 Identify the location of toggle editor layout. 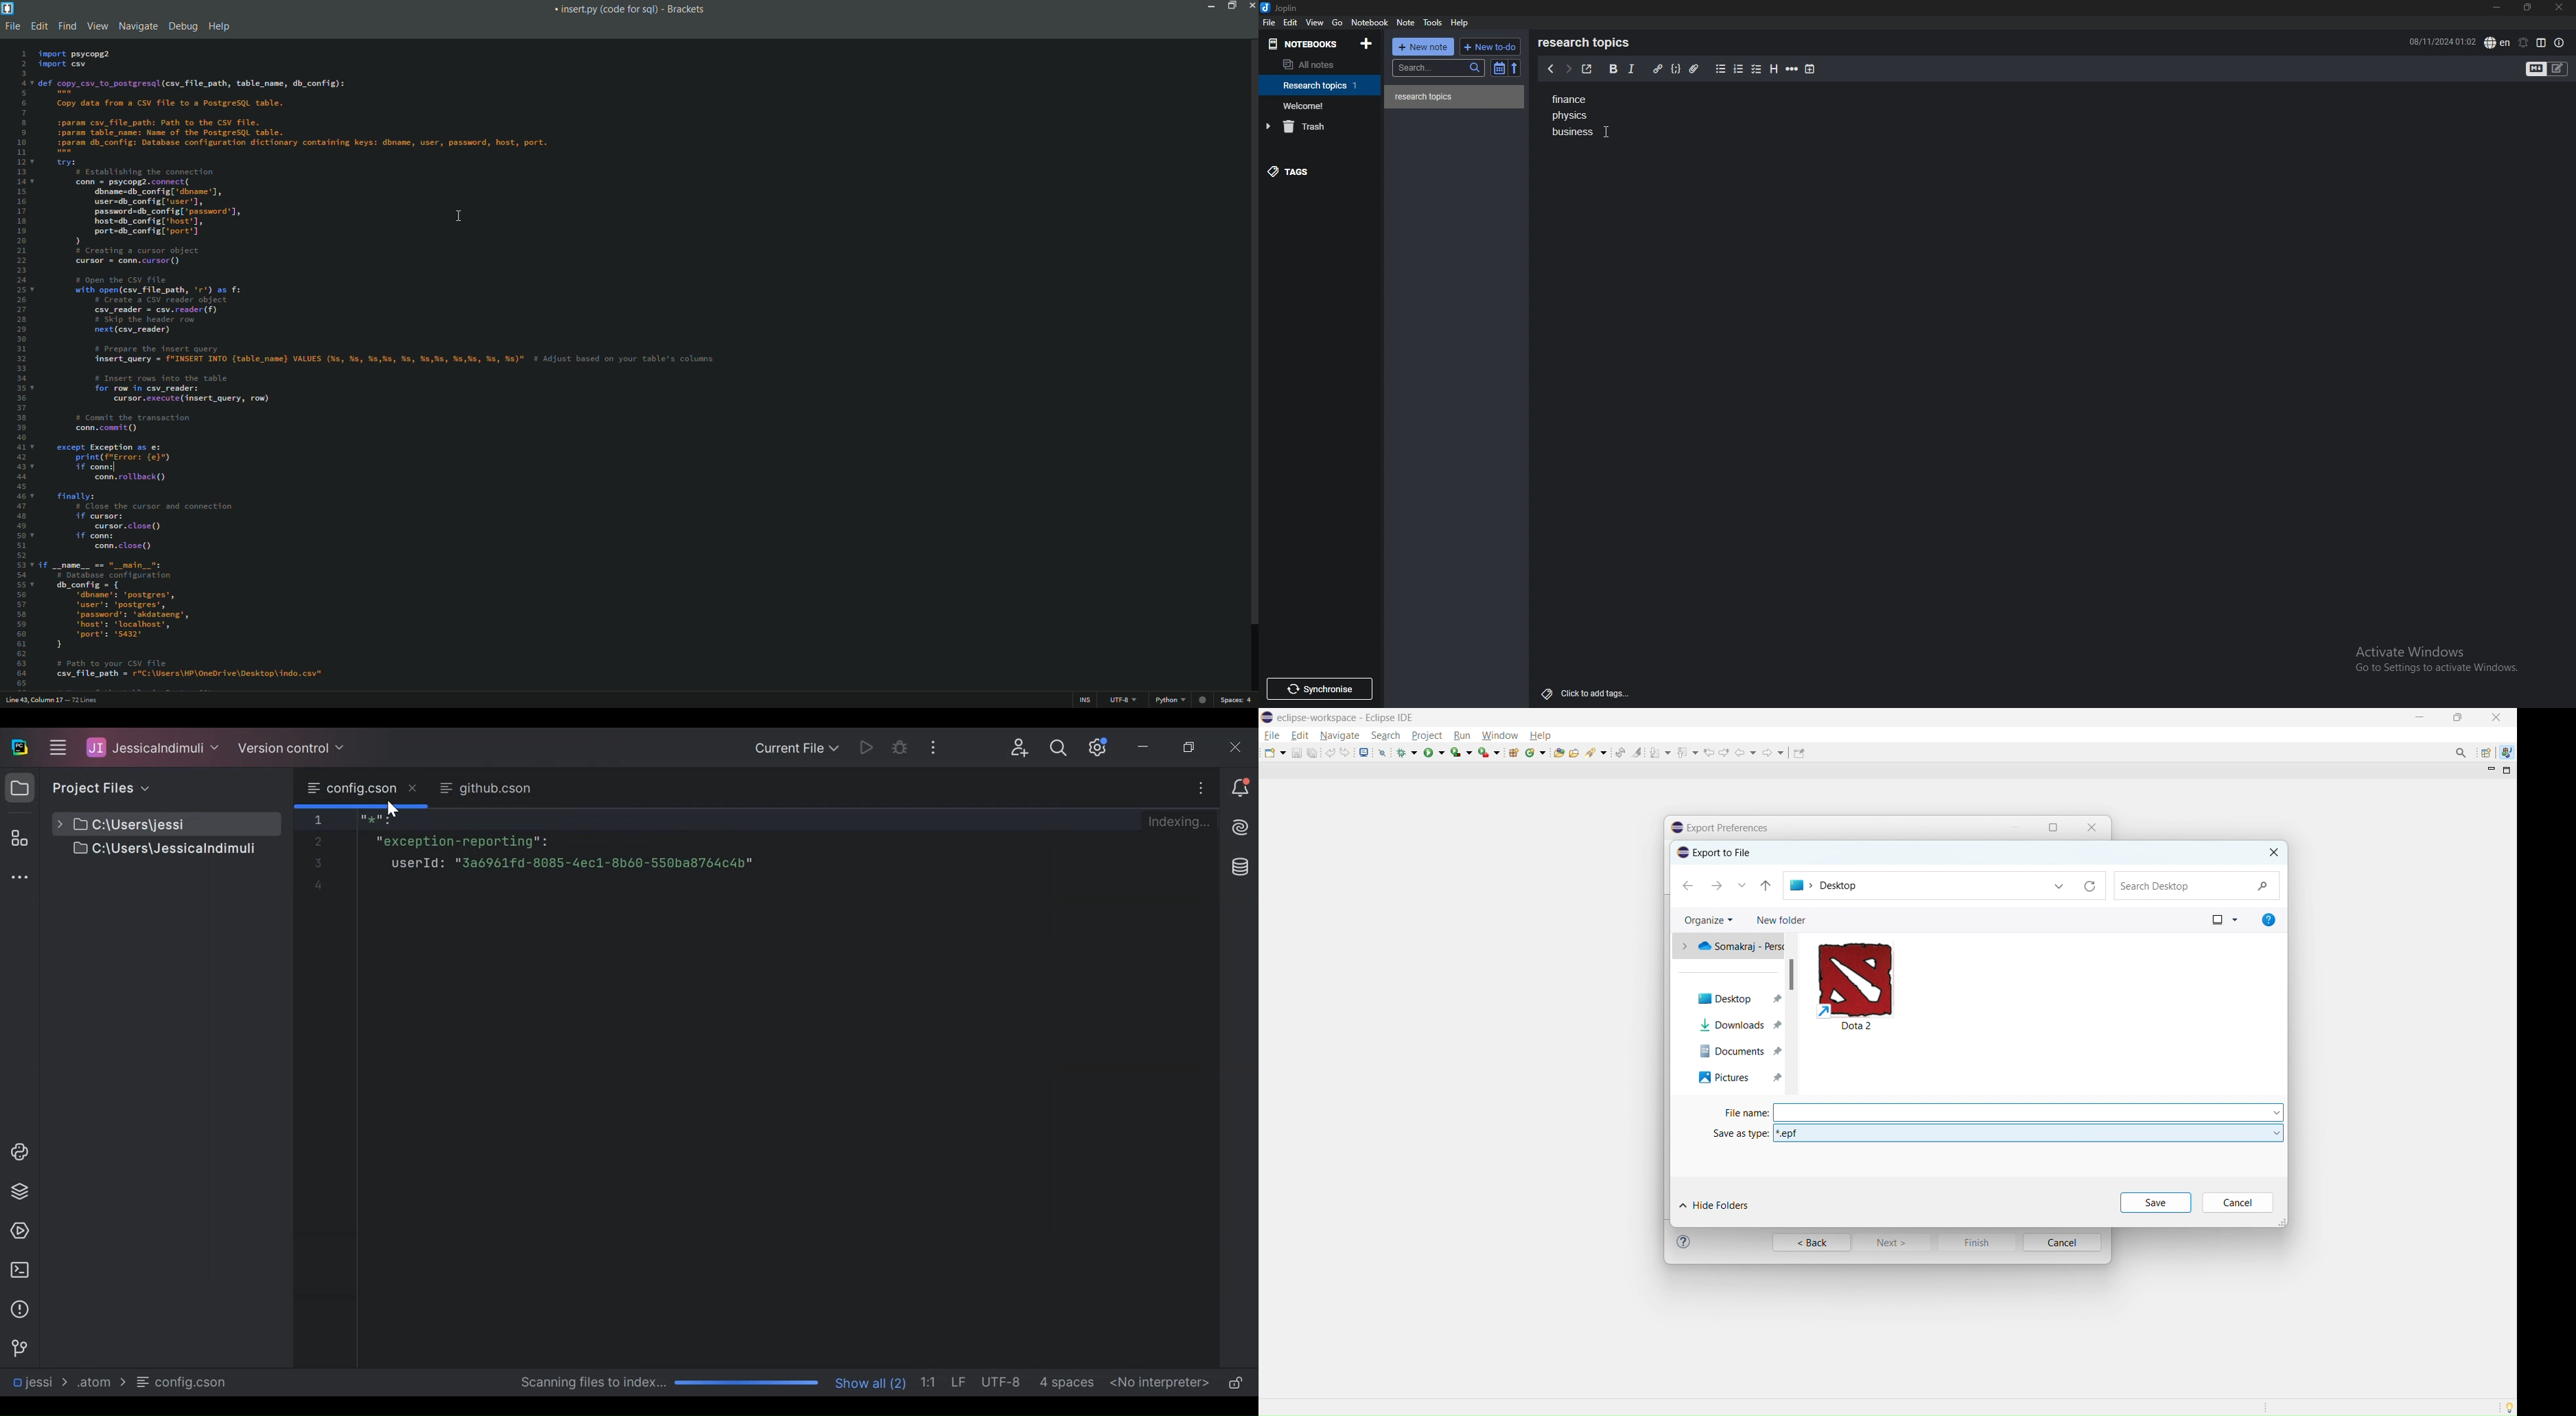
(2541, 43).